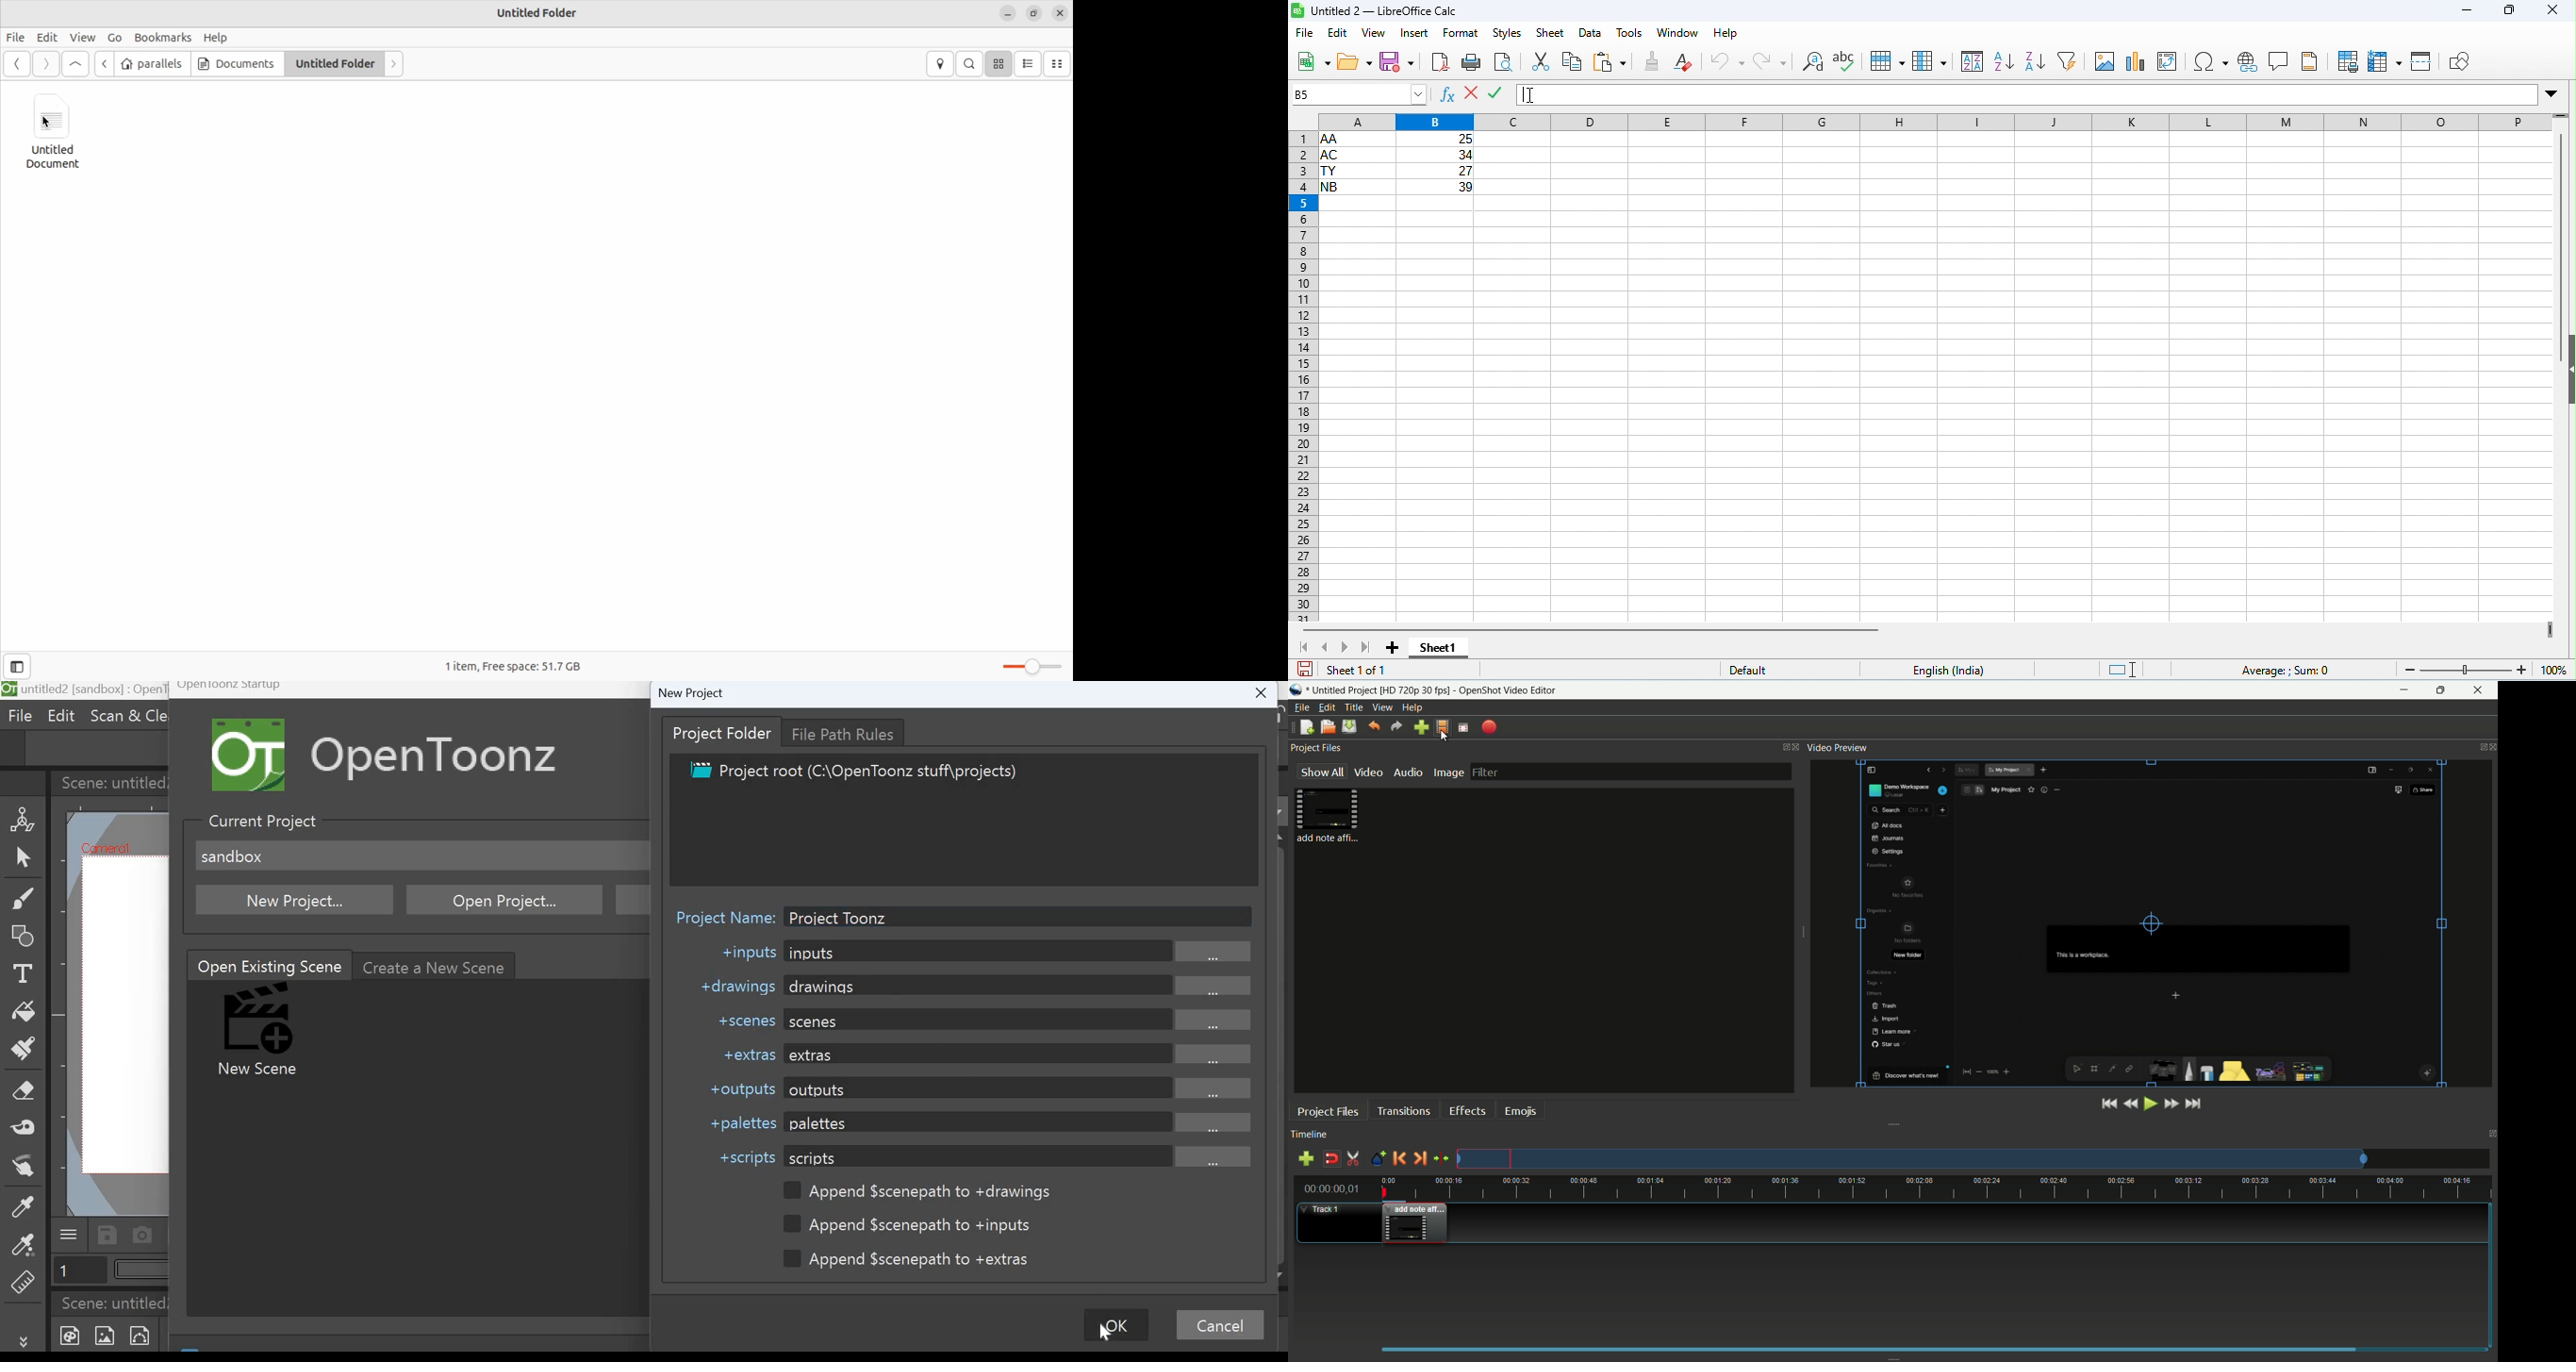 This screenshot has width=2576, height=1372. Describe the element at coordinates (1306, 645) in the screenshot. I see `first sheet` at that location.